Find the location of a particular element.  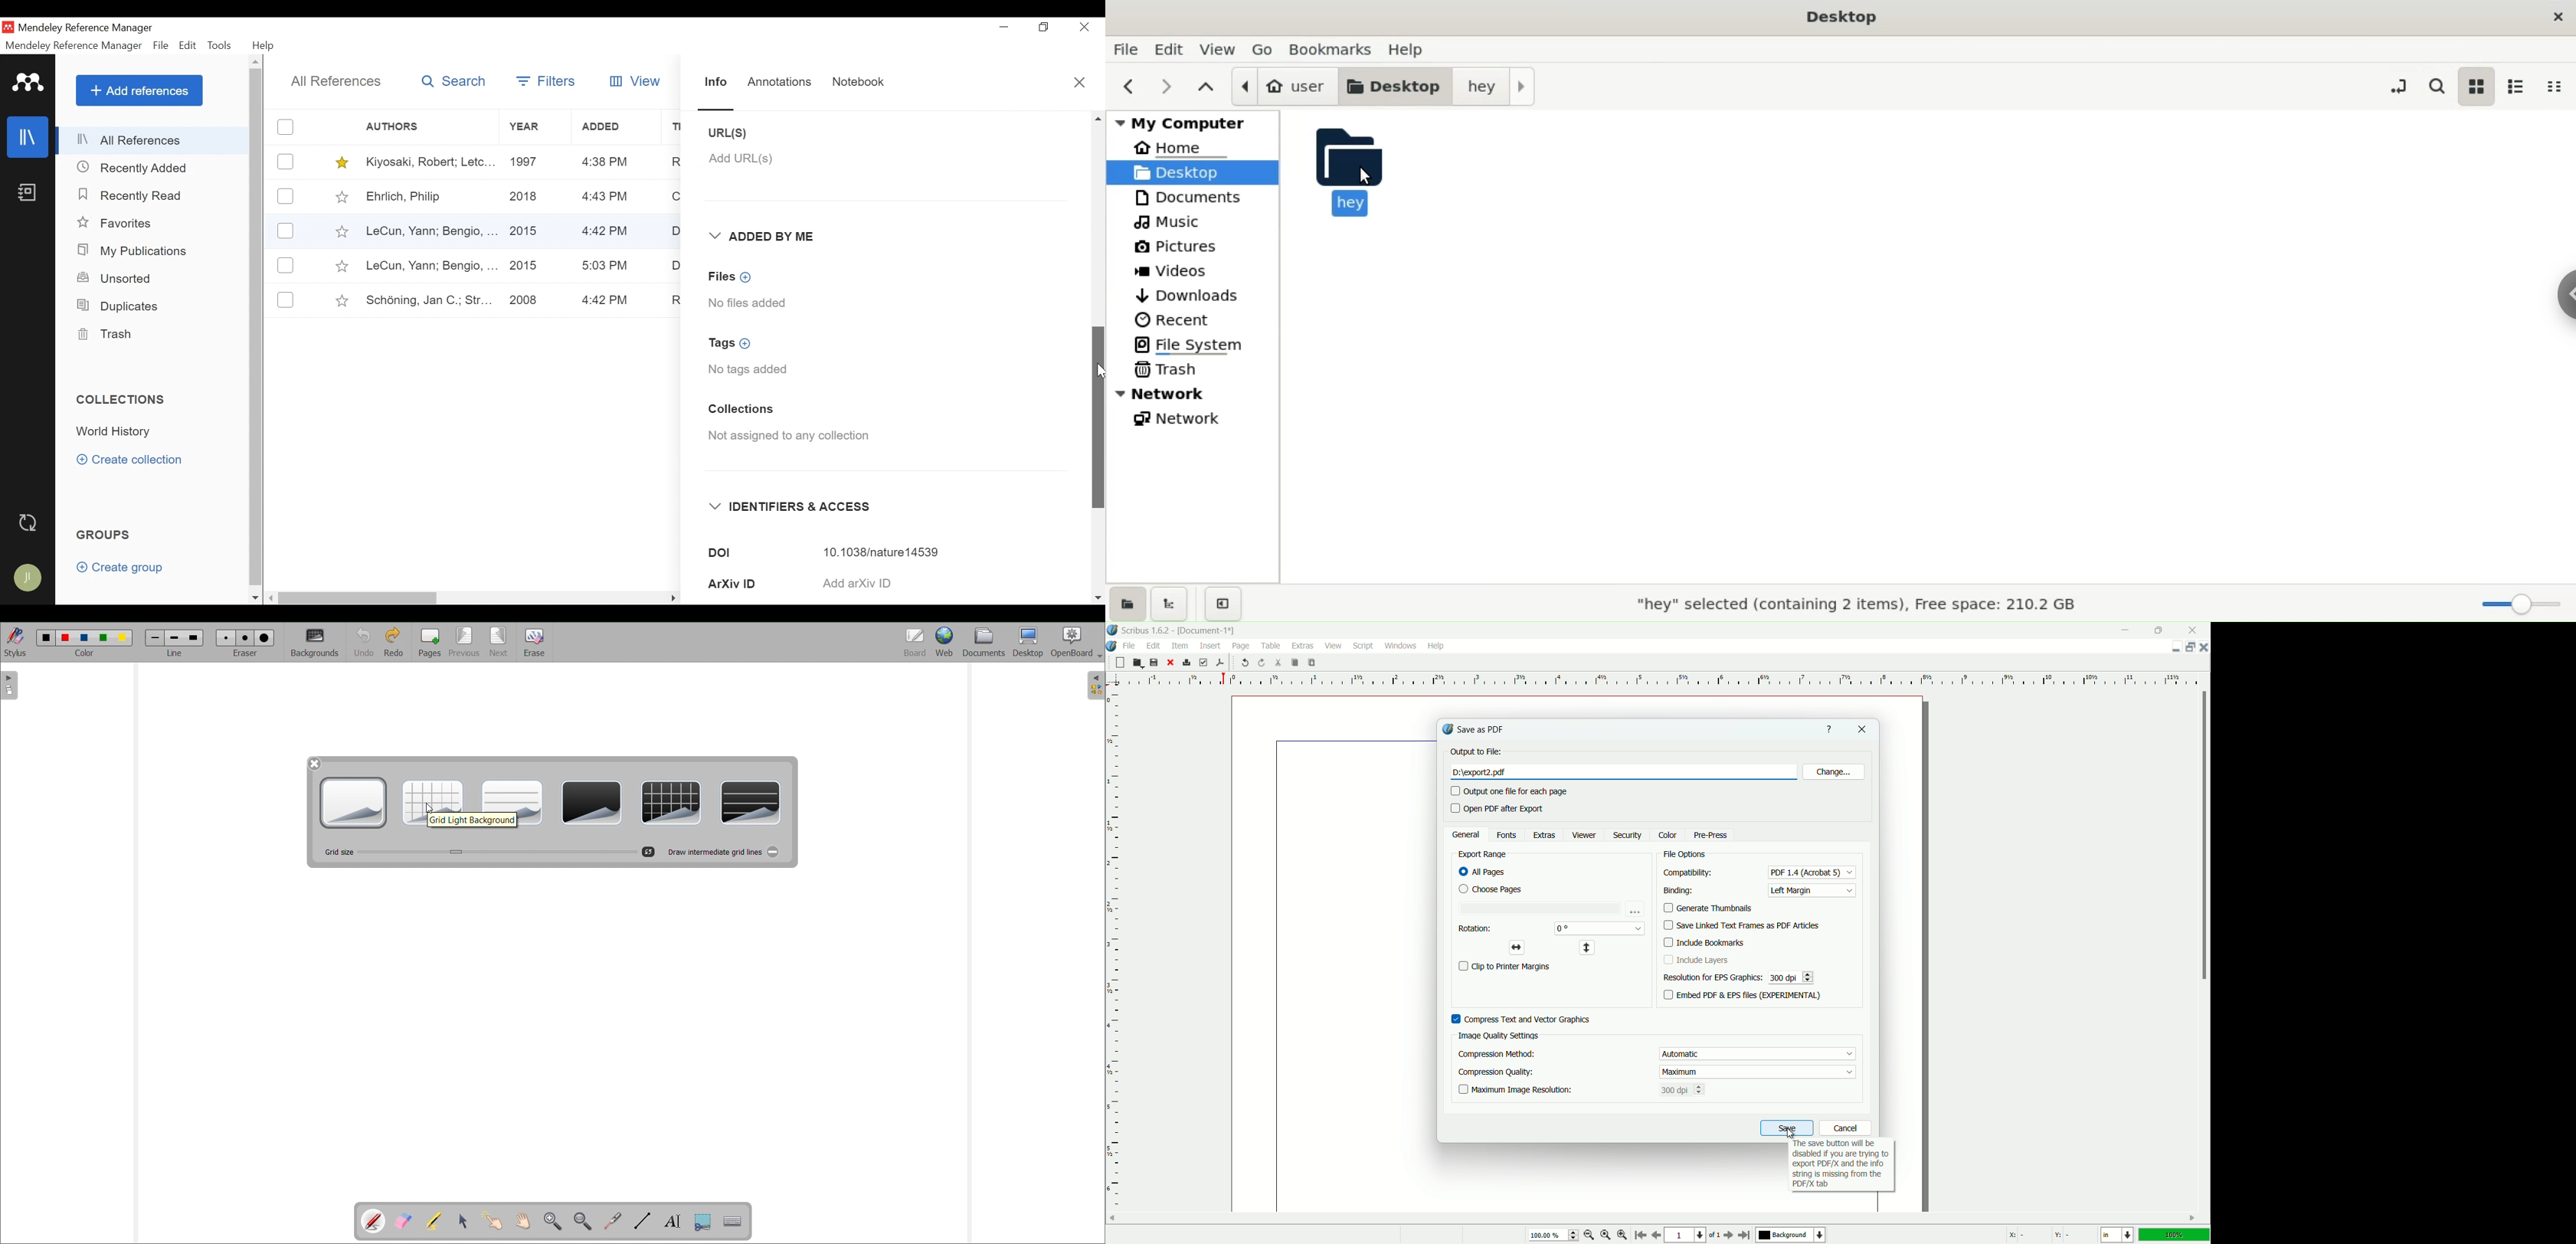

hey is located at coordinates (1360, 169).